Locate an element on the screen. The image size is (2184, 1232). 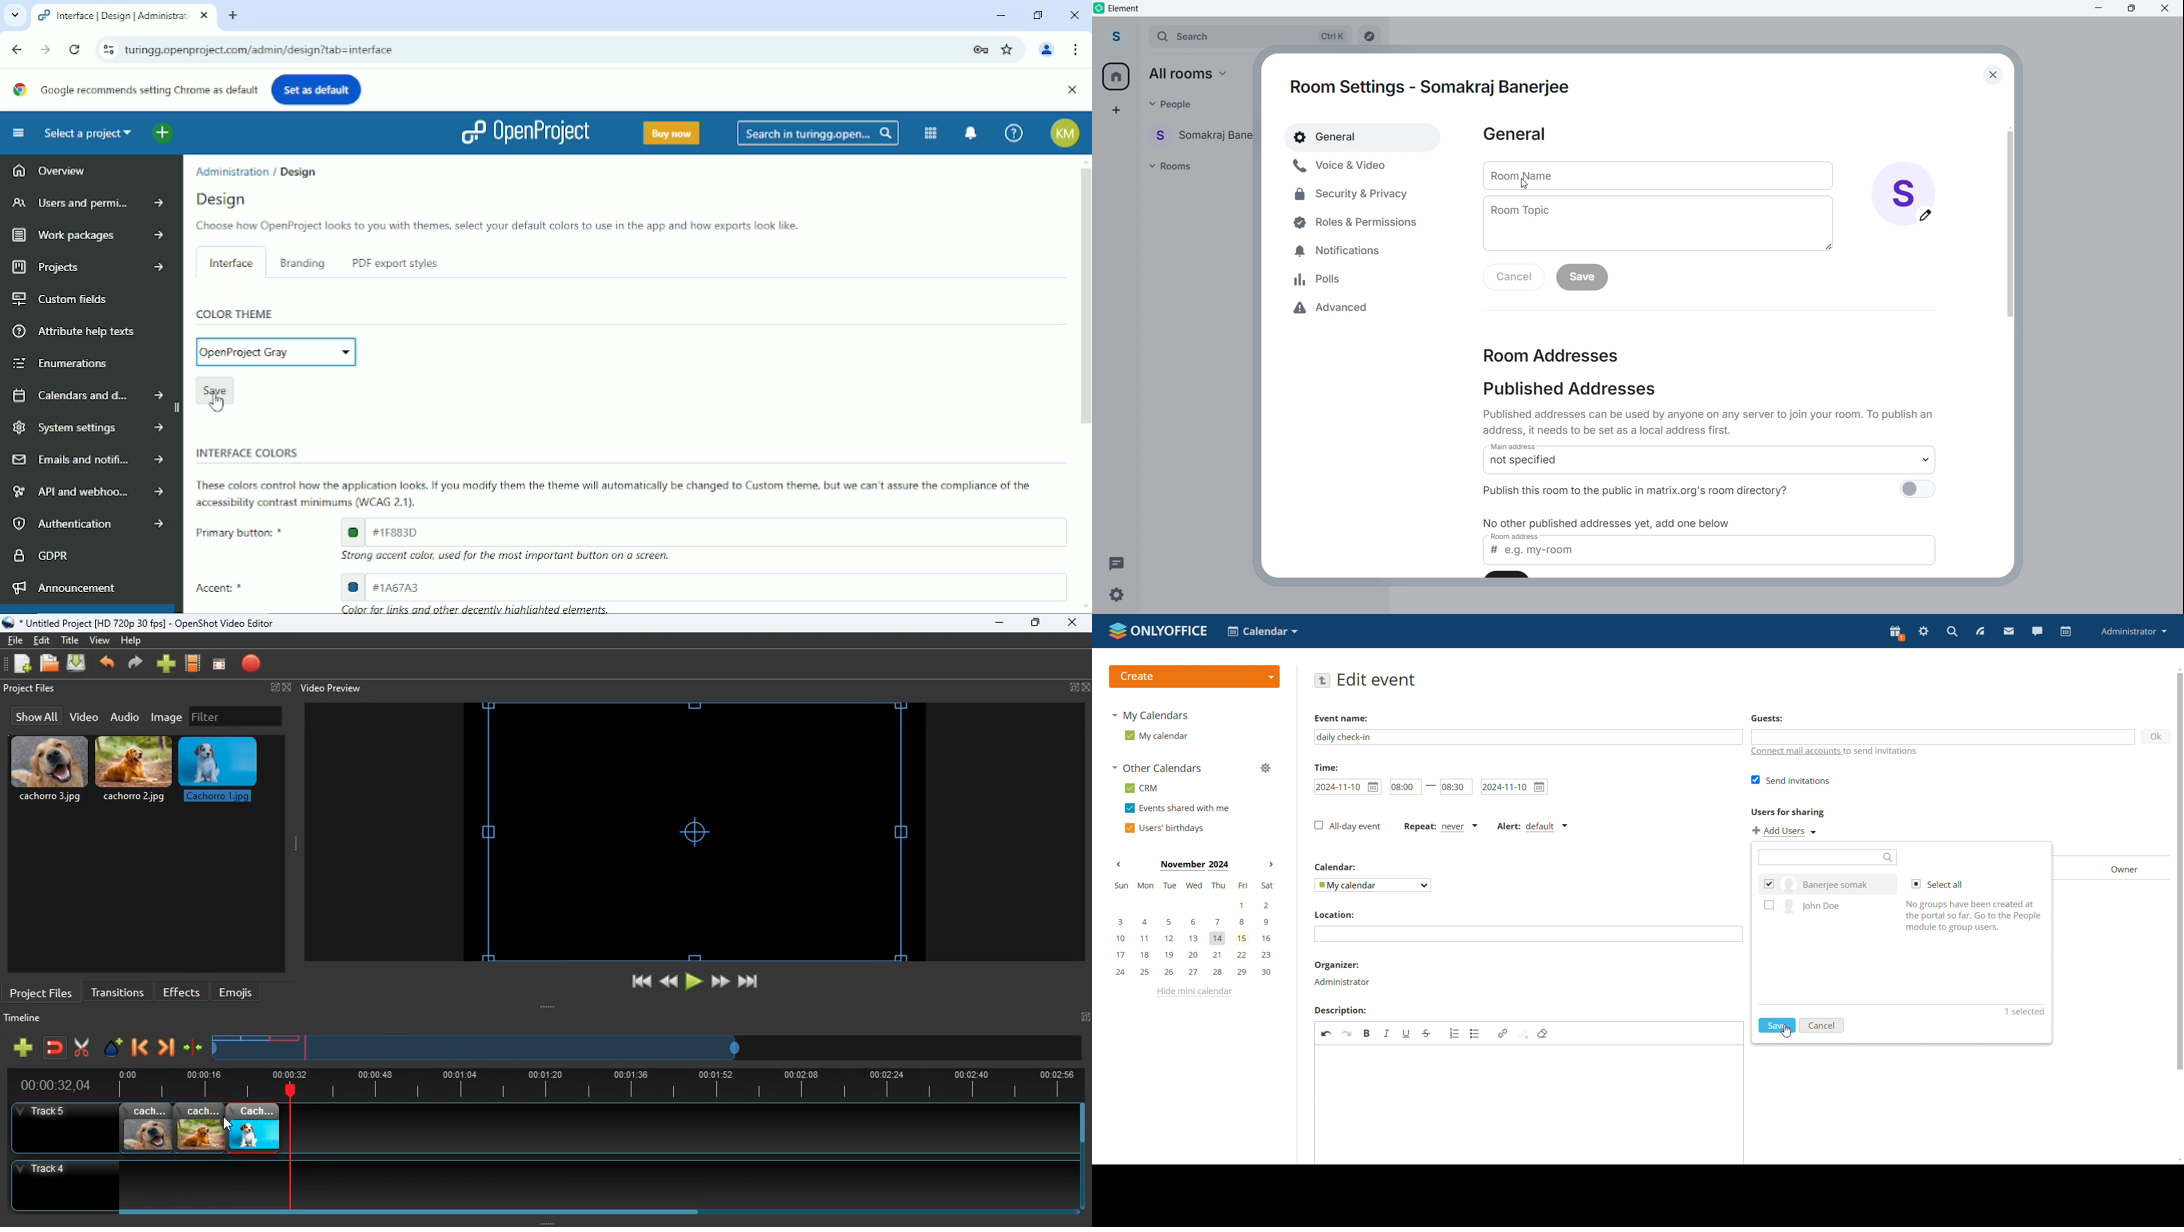
profile is located at coordinates (2135, 631).